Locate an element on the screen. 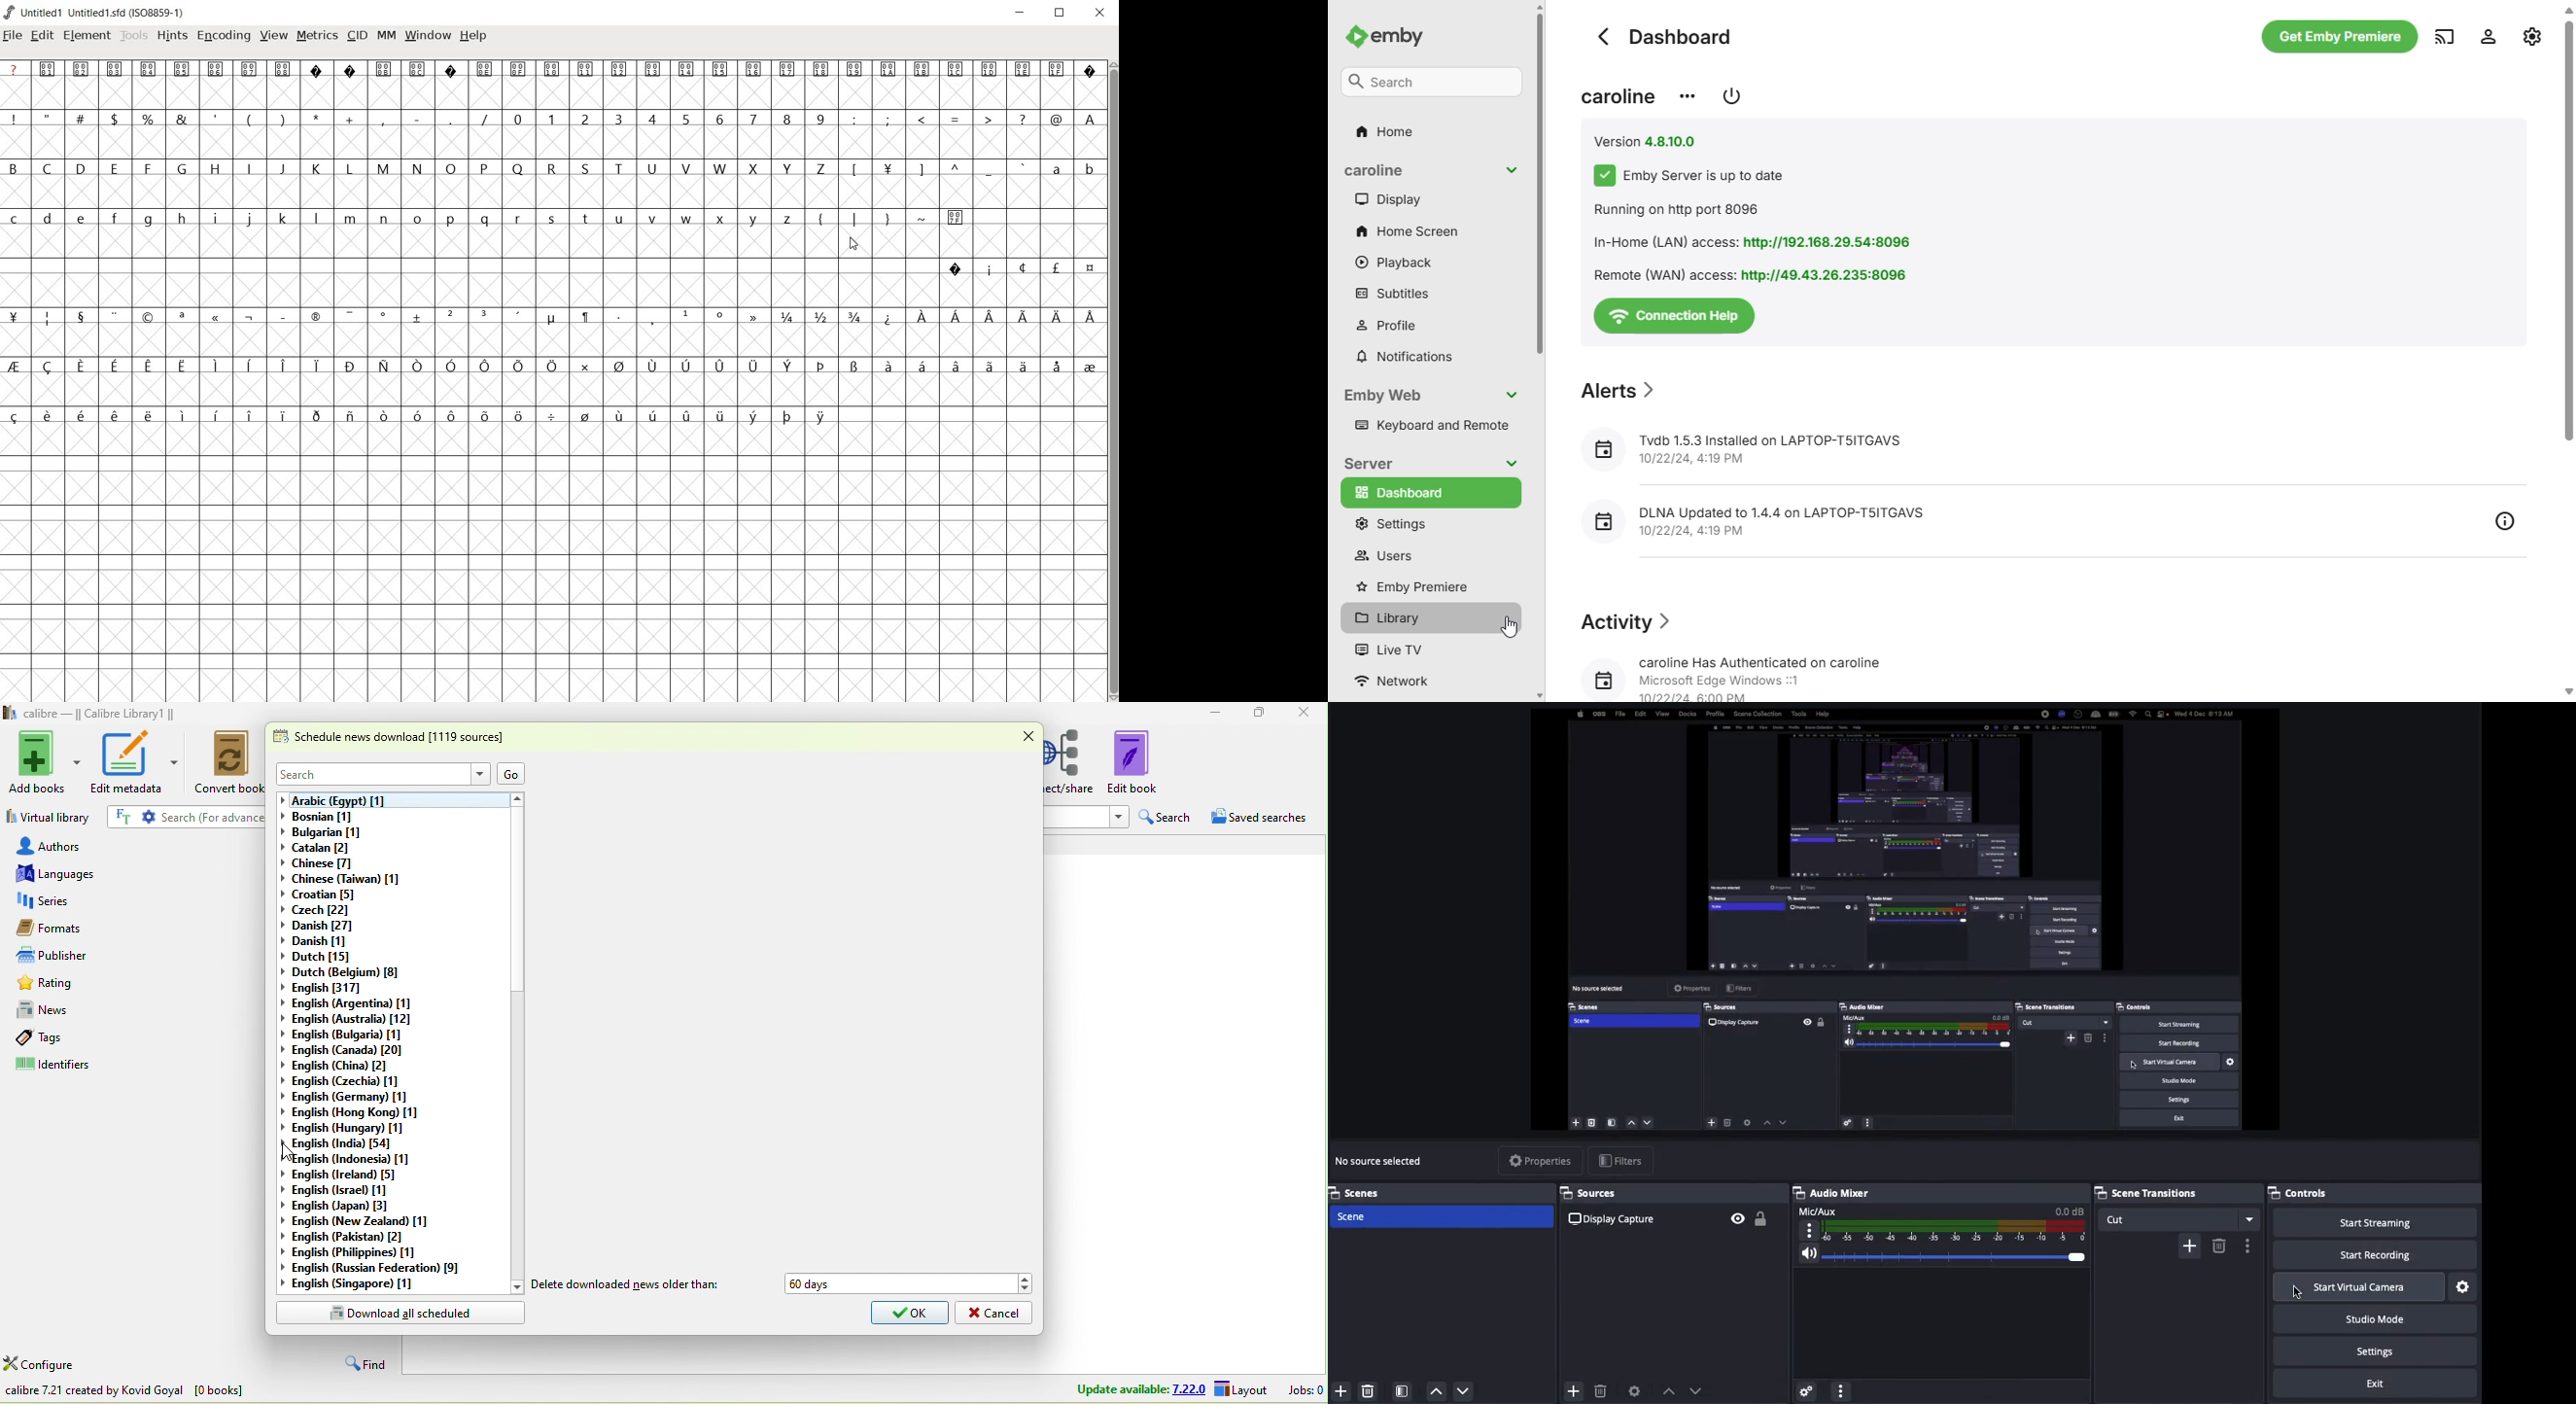  special symbols is located at coordinates (546, 317).